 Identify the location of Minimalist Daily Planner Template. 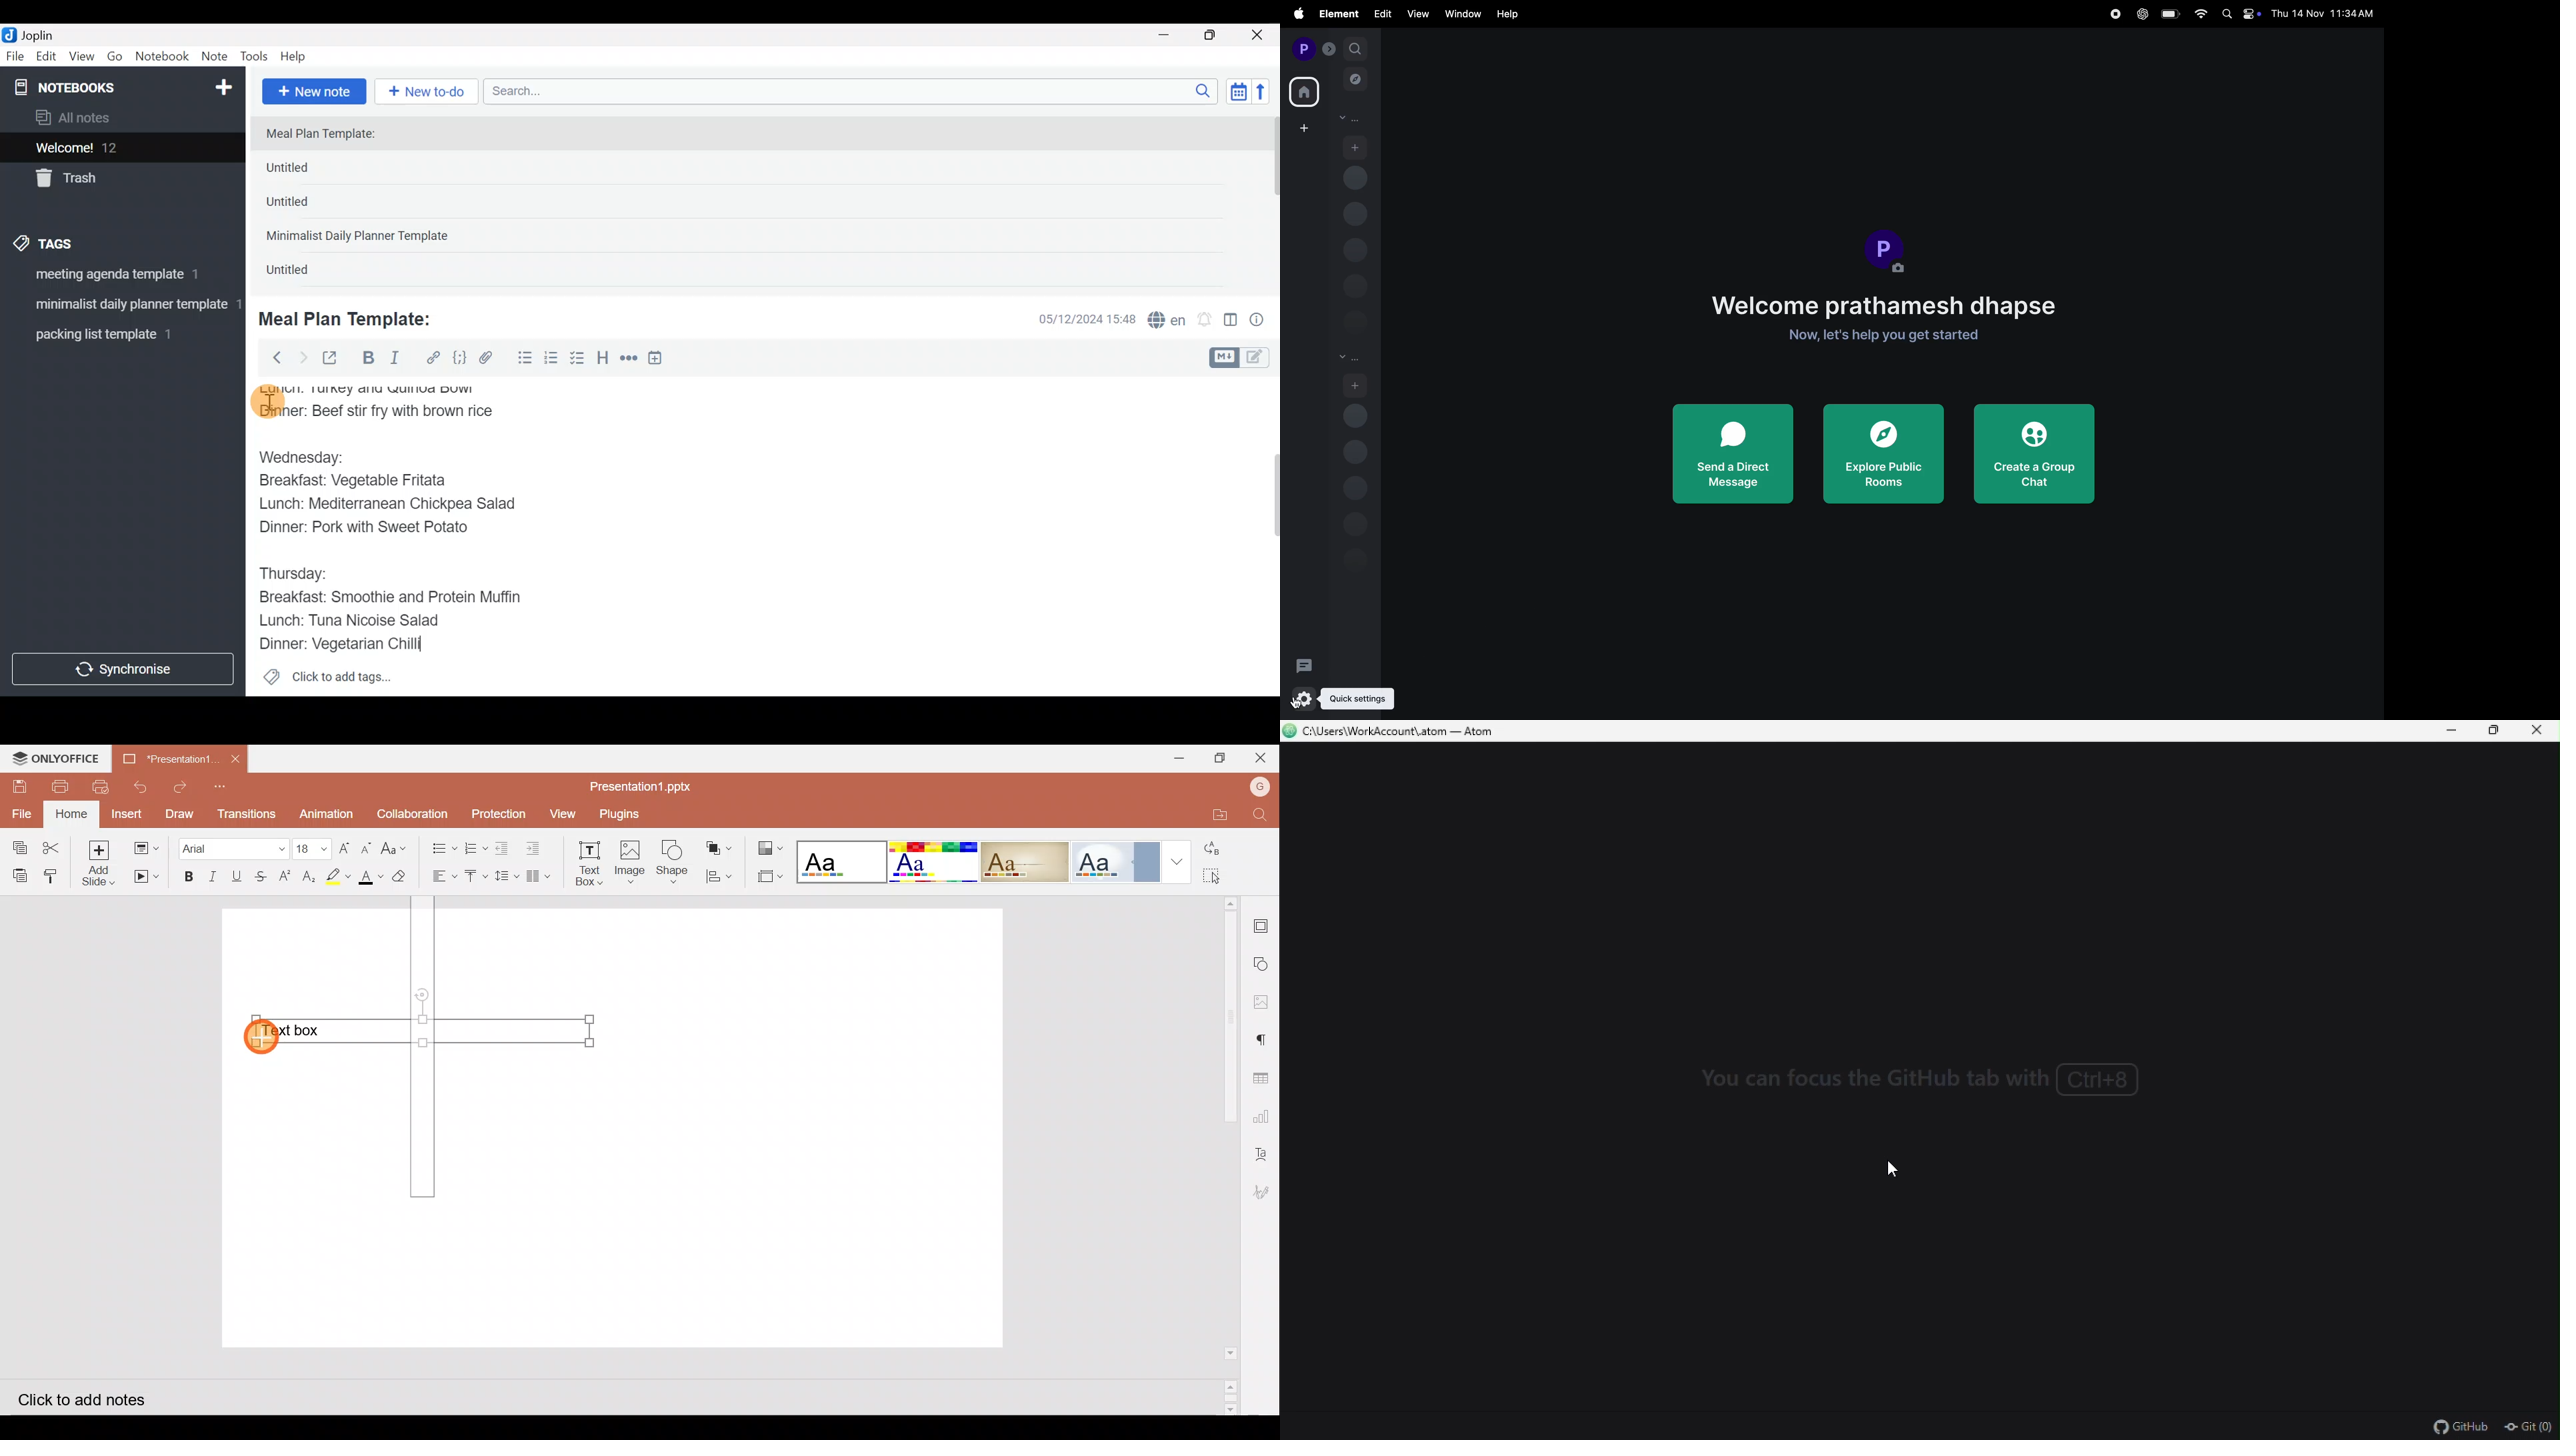
(361, 237).